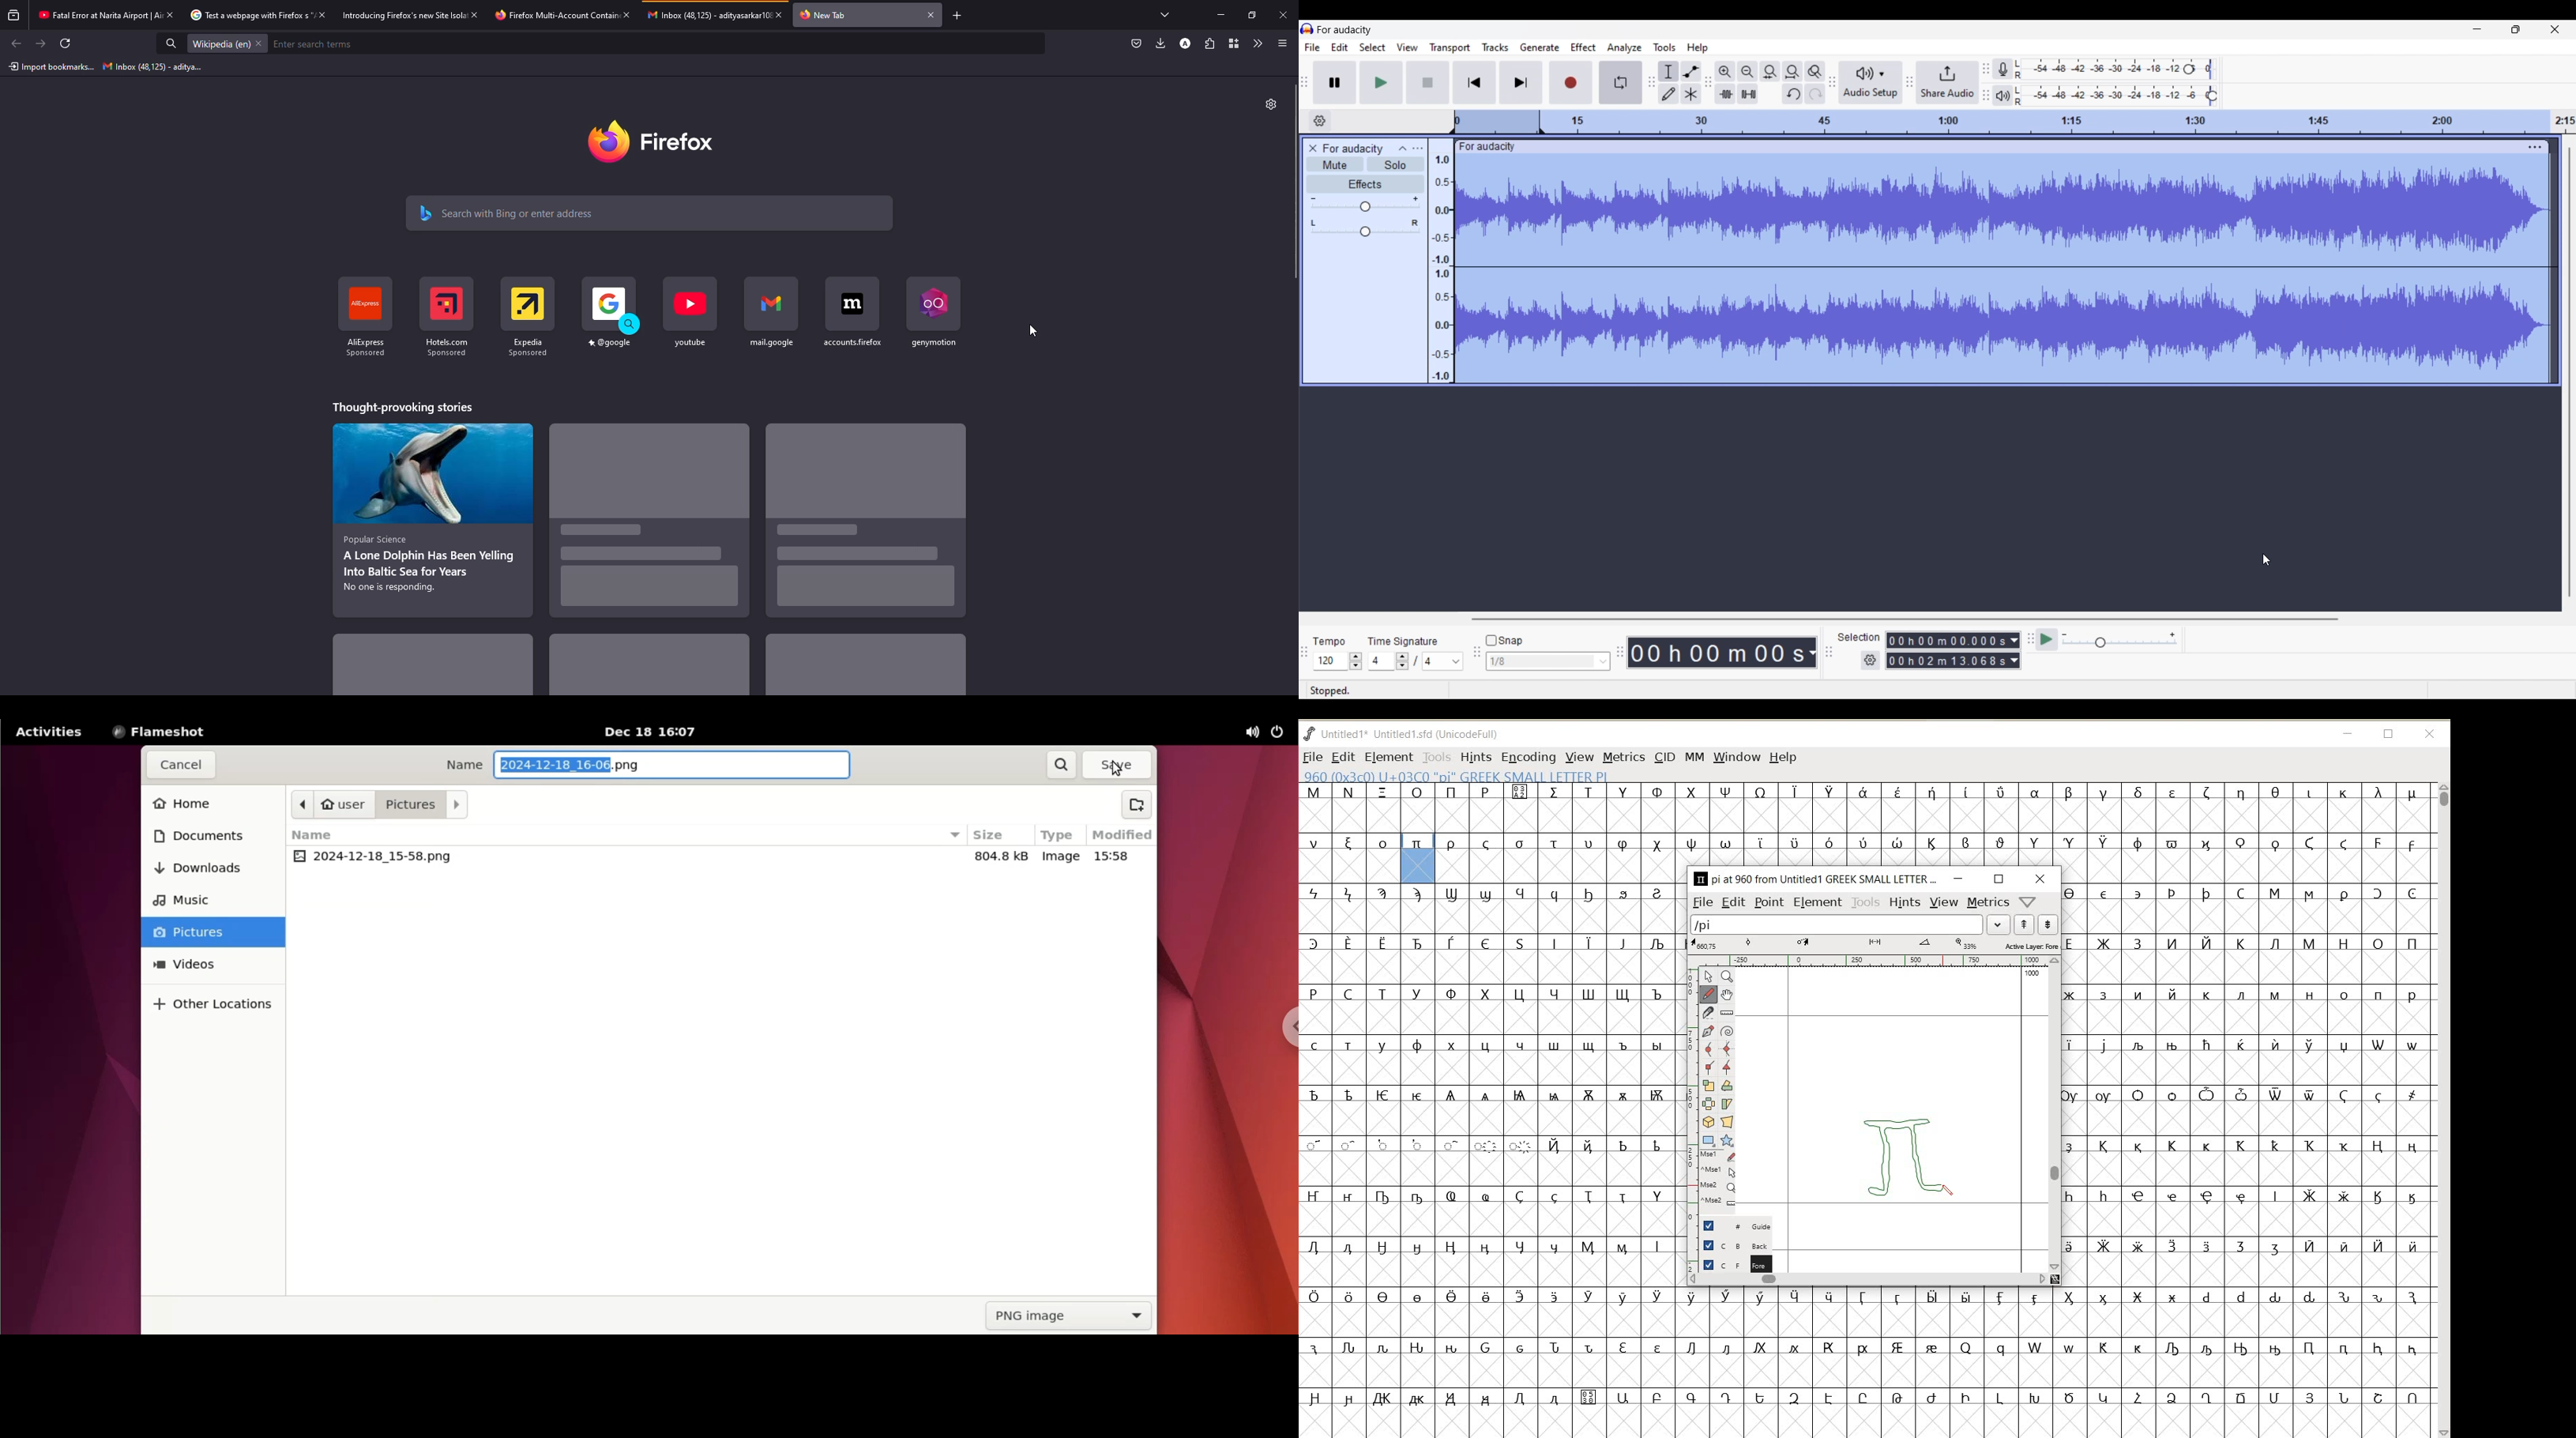 This screenshot has height=1456, width=2576. I want to click on Effects, so click(1365, 184).